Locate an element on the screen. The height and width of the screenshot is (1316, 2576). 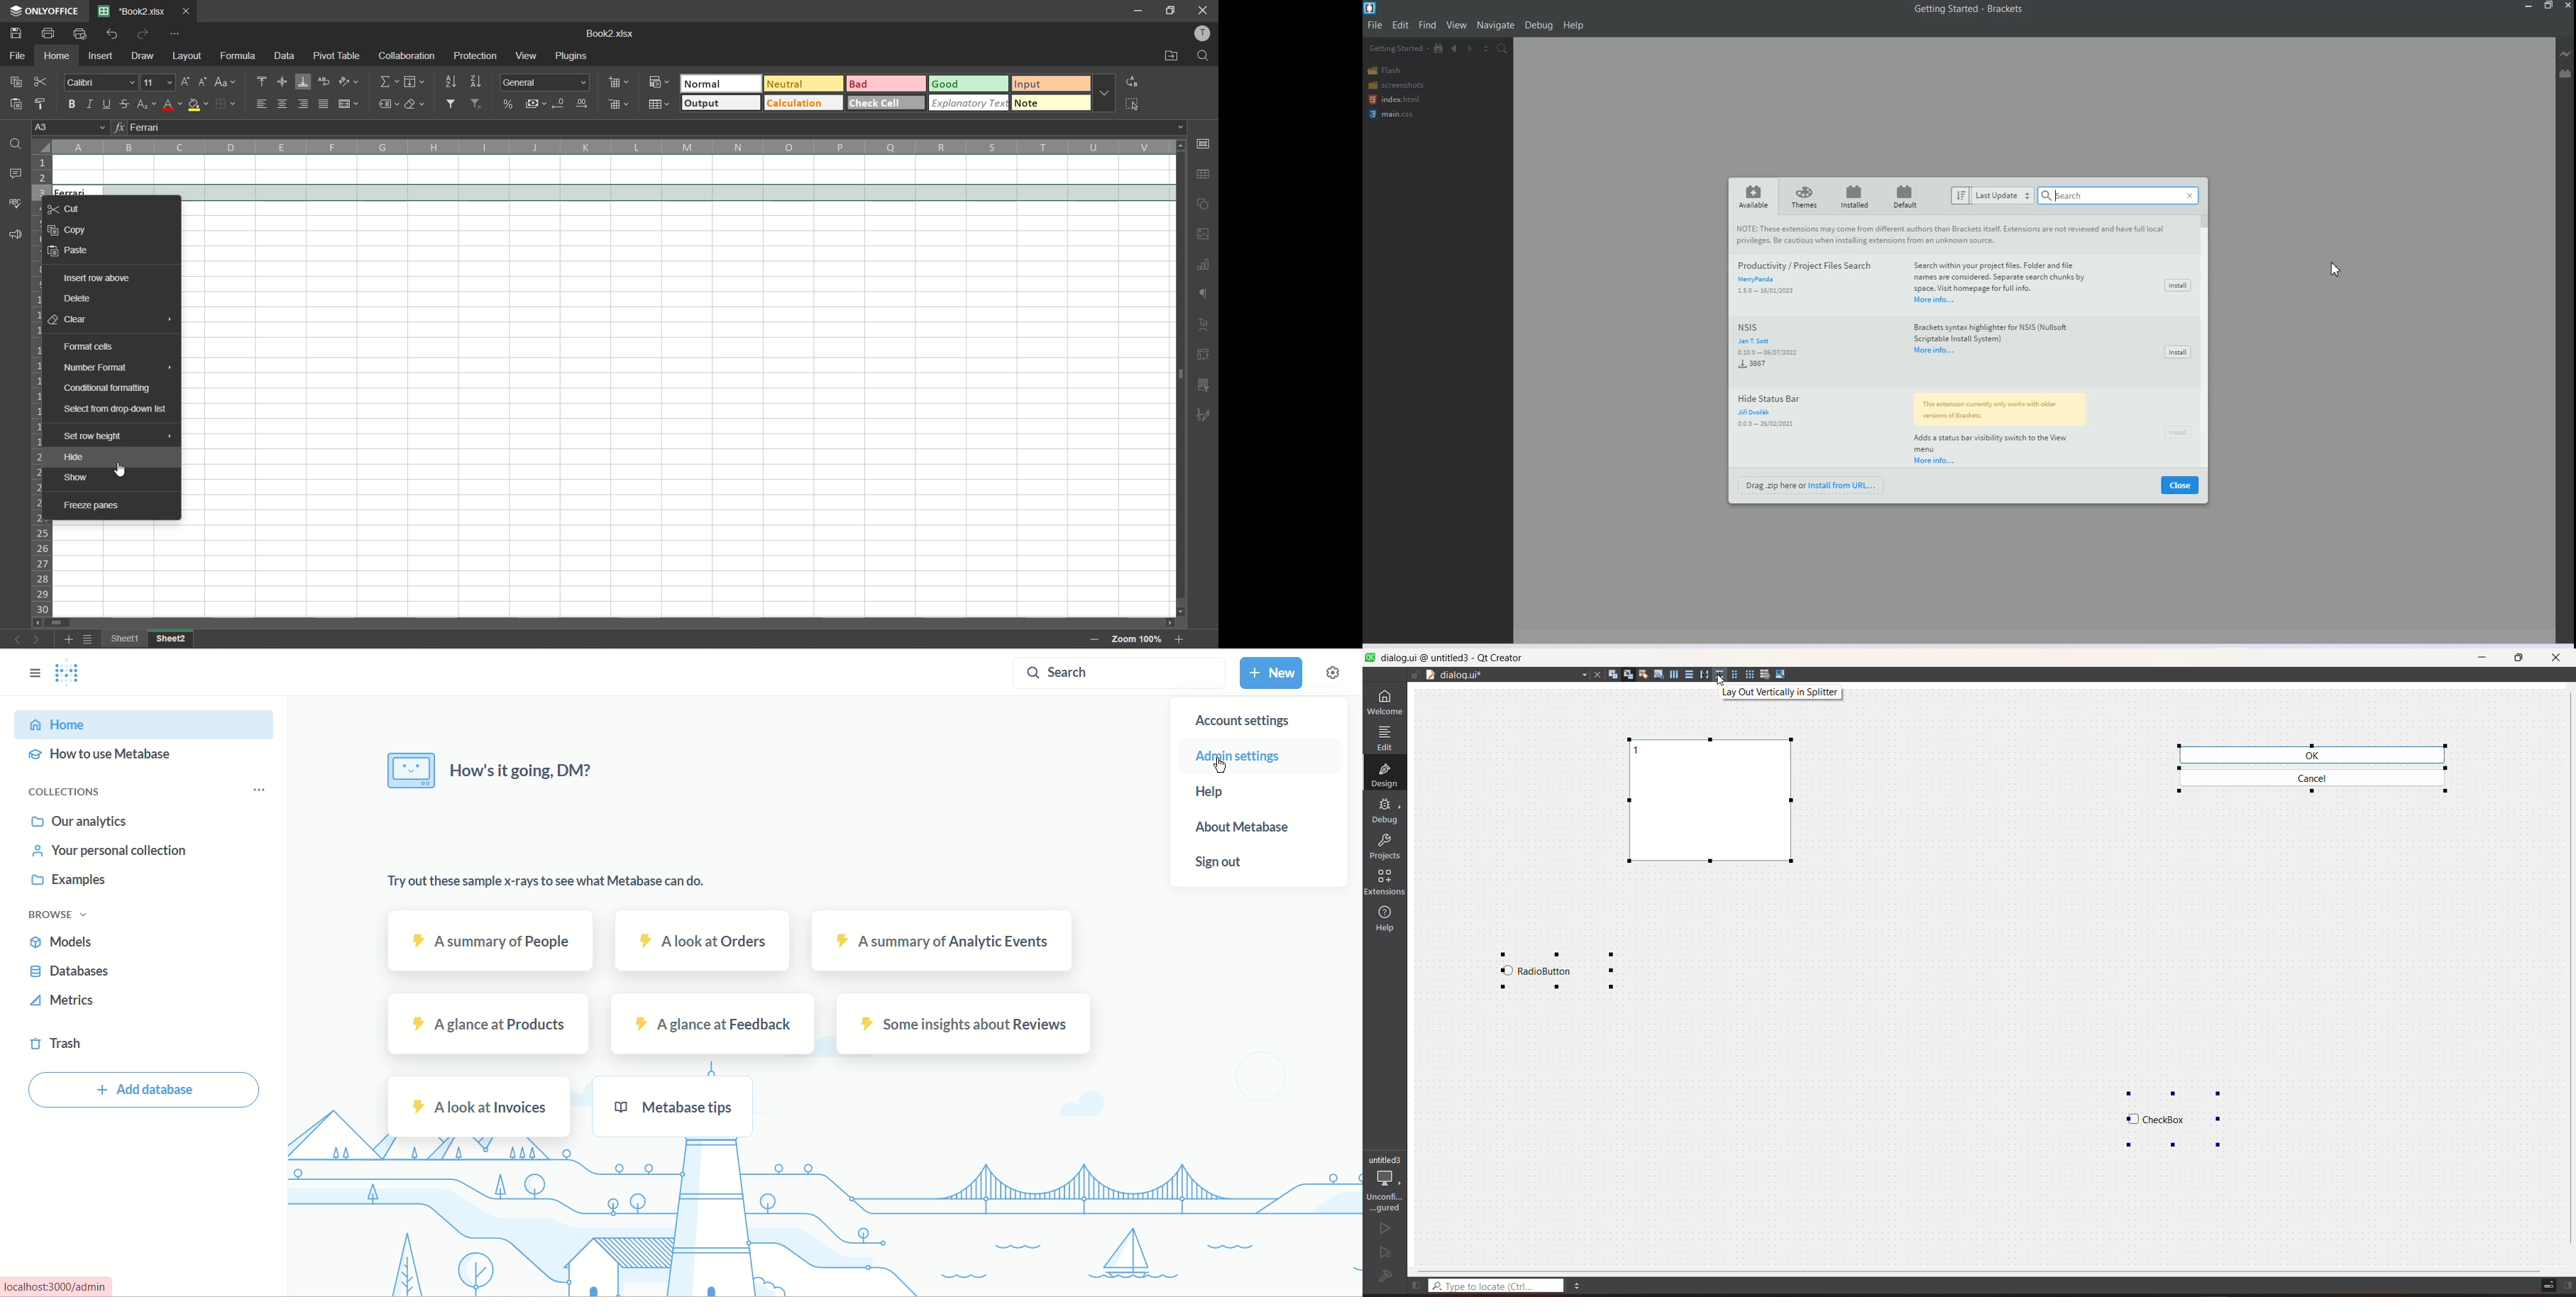
edit widgets is located at coordinates (1612, 674).